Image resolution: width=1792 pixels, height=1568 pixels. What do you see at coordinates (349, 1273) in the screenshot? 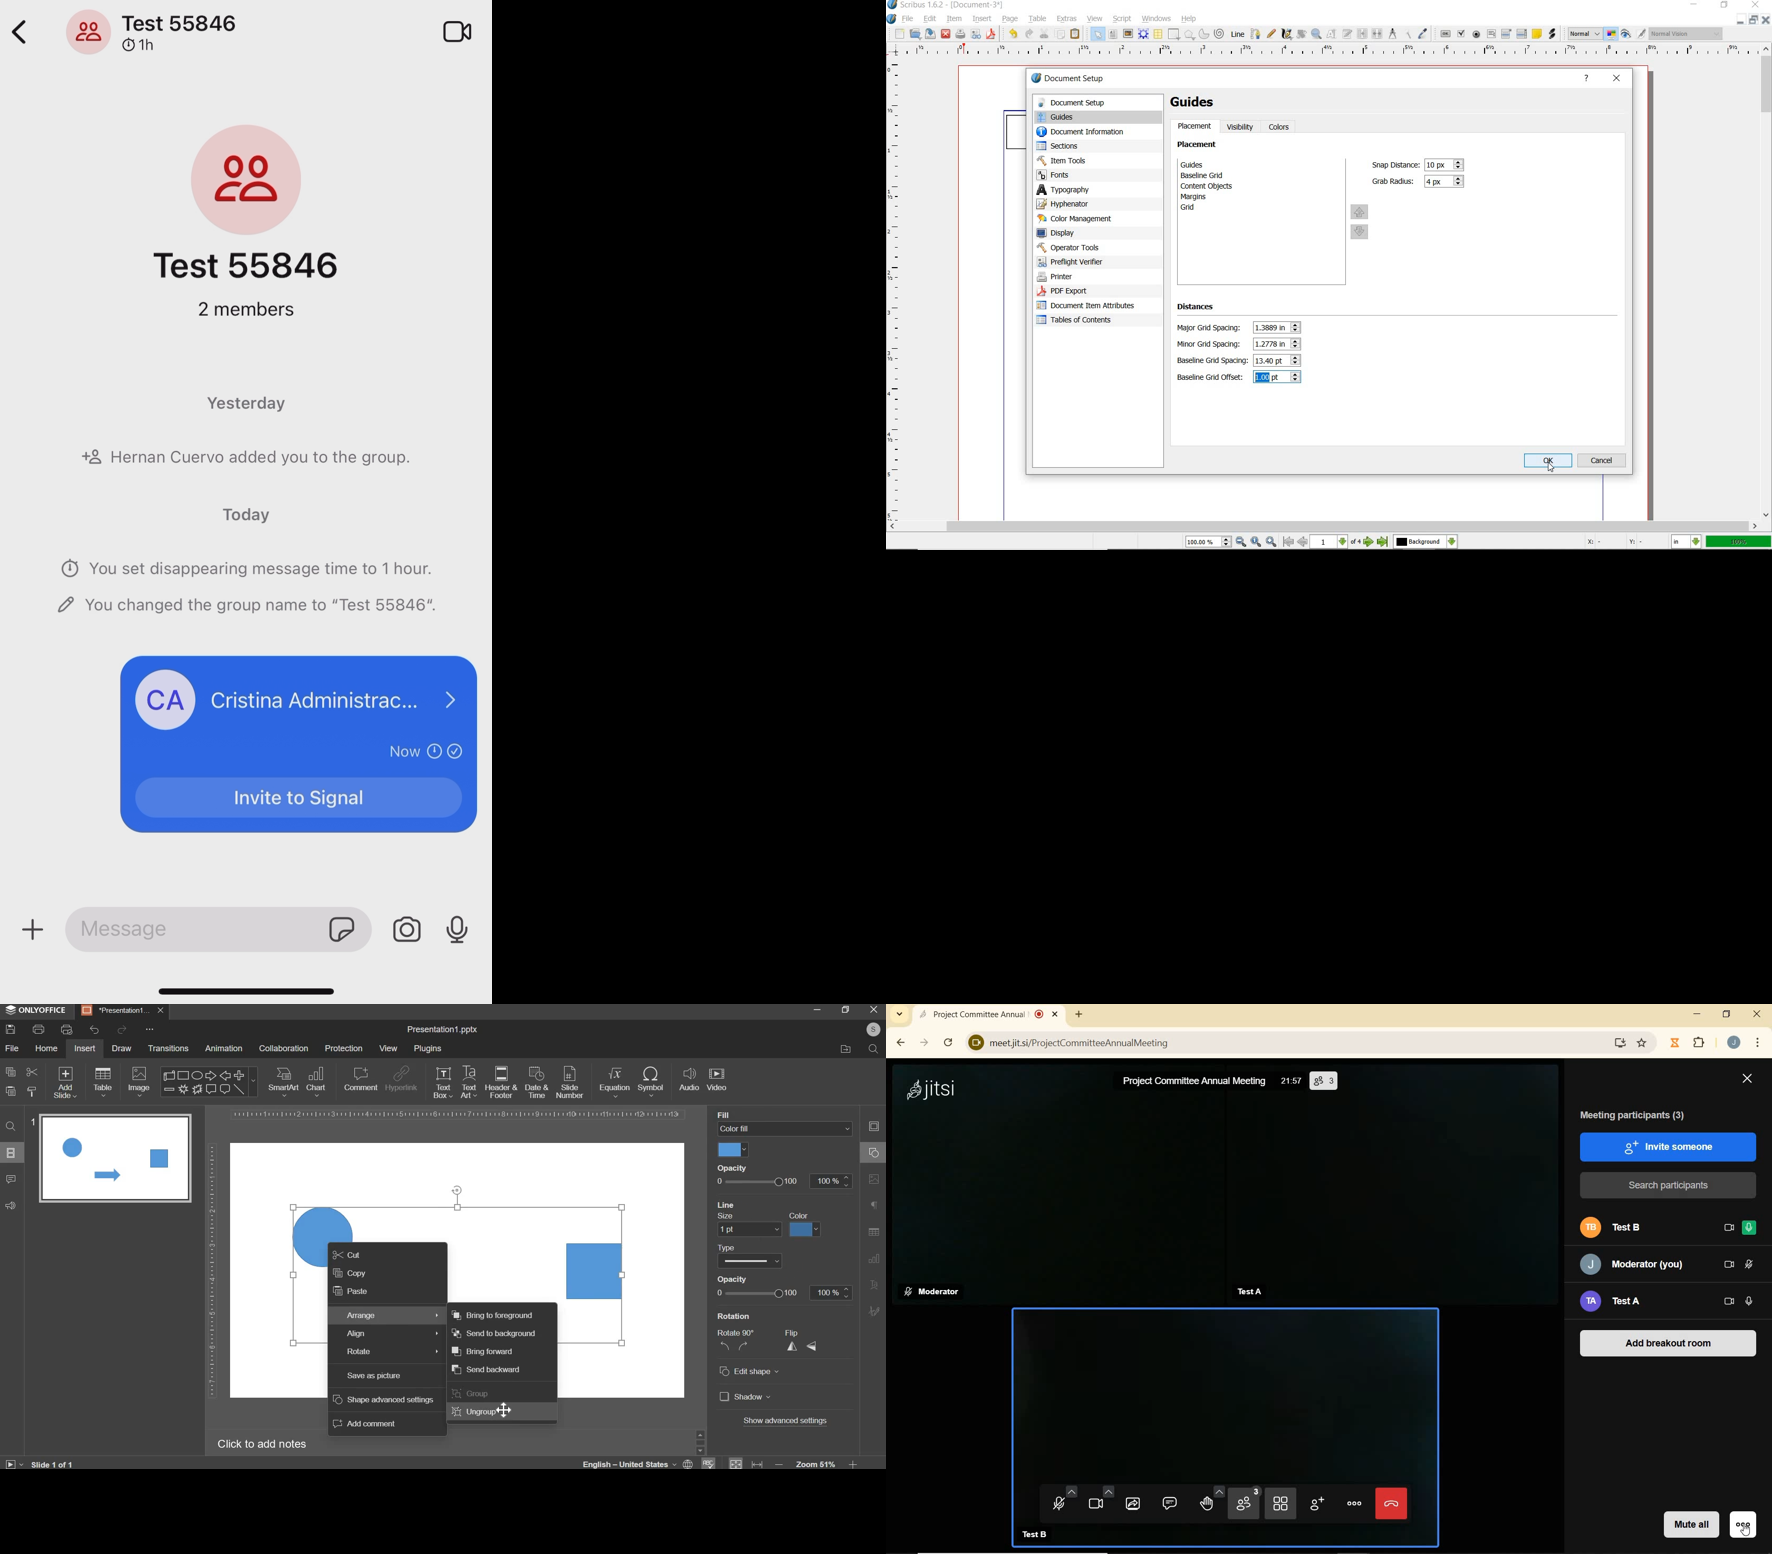
I see `copy` at bounding box center [349, 1273].